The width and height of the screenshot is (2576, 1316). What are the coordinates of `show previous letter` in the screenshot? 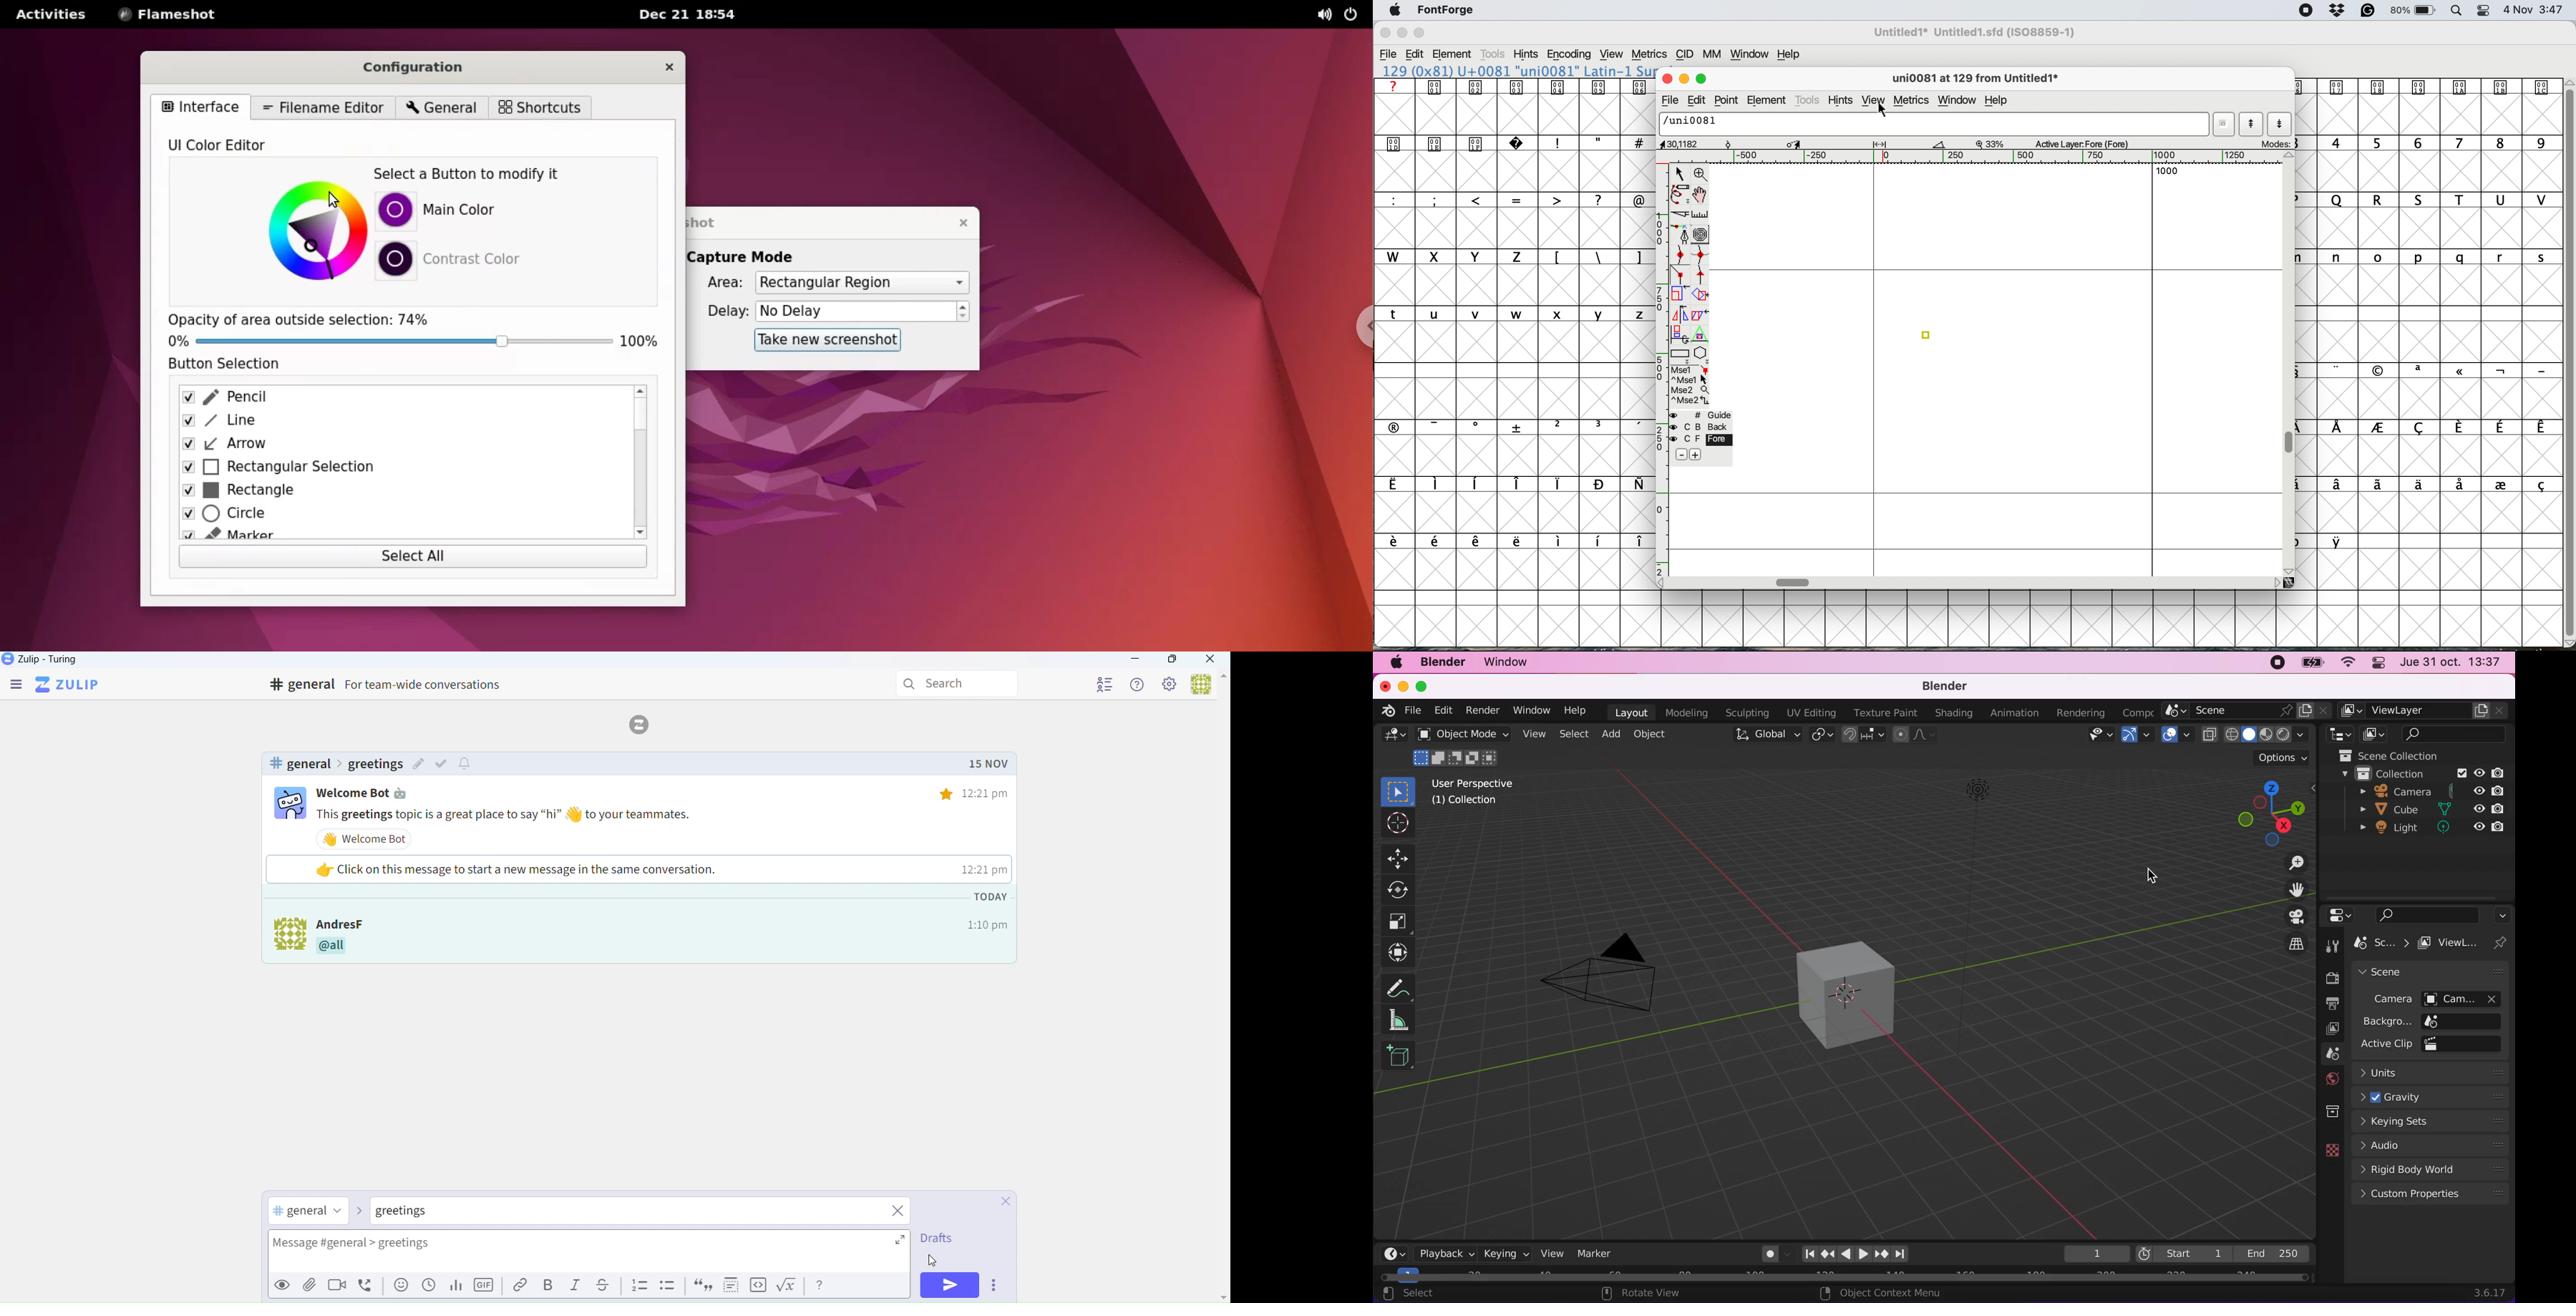 It's located at (2251, 124).